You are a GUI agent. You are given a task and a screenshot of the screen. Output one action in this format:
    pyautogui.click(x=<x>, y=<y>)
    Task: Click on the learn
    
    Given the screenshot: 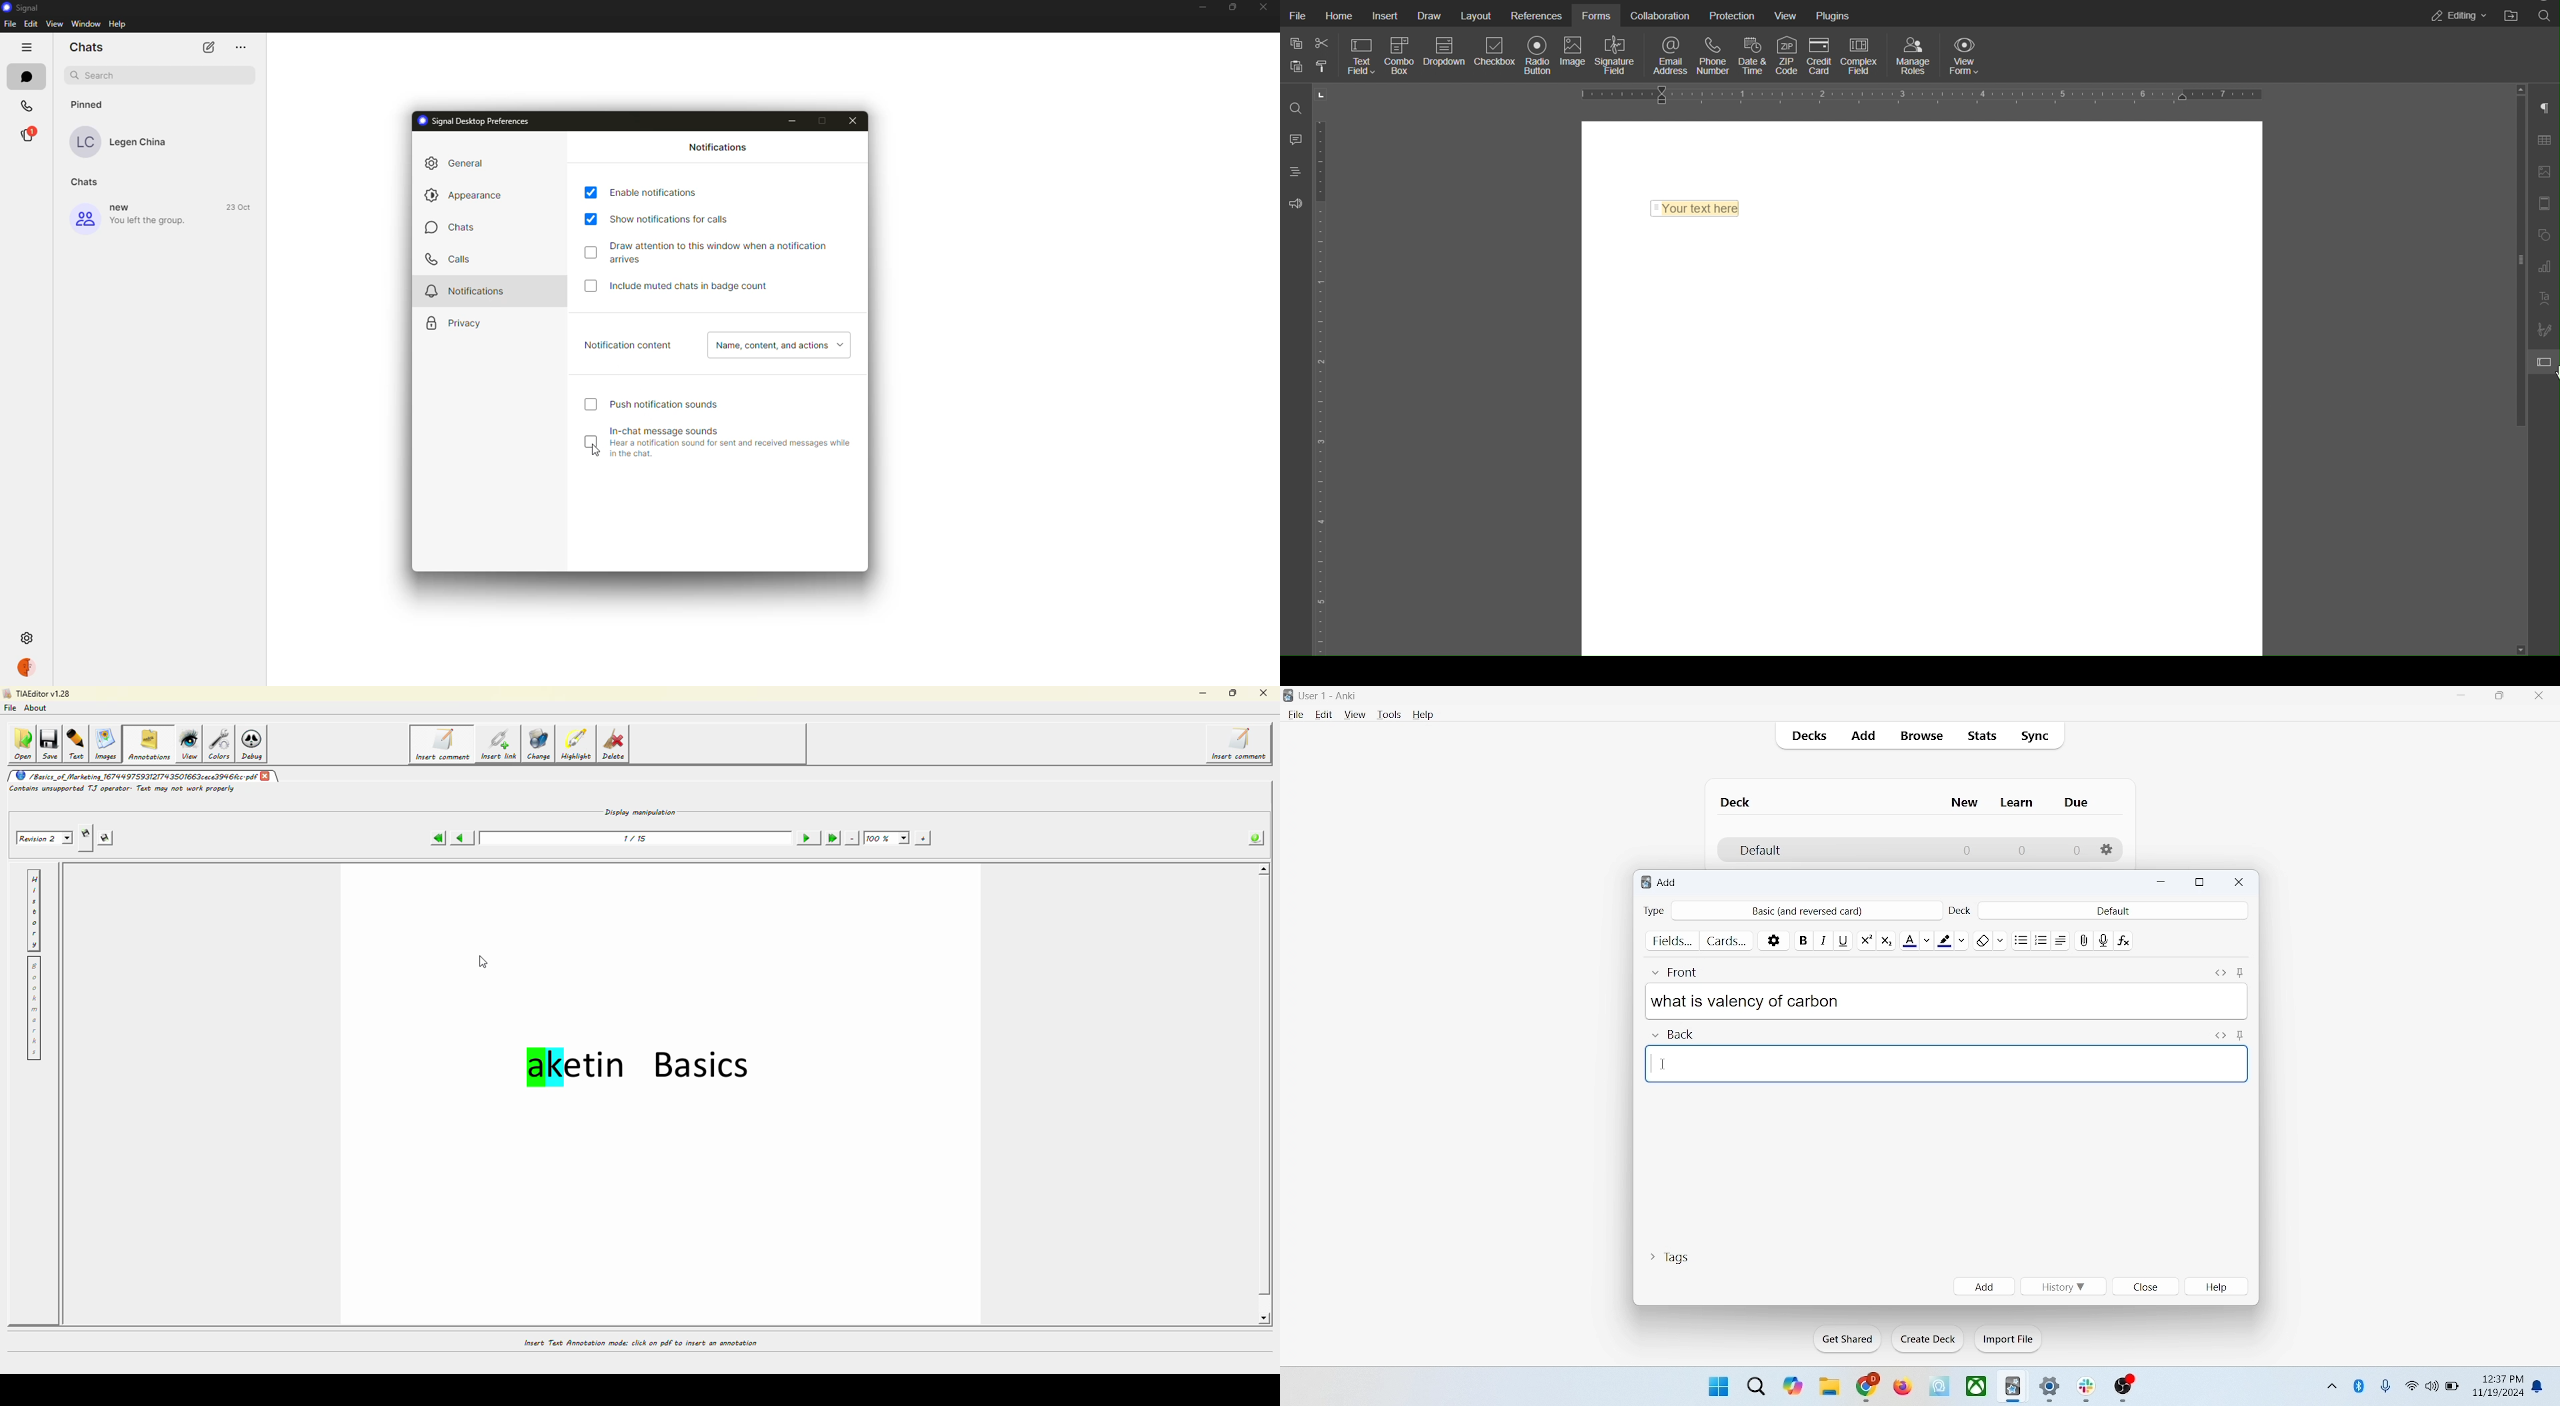 What is the action you would take?
    pyautogui.click(x=2016, y=802)
    